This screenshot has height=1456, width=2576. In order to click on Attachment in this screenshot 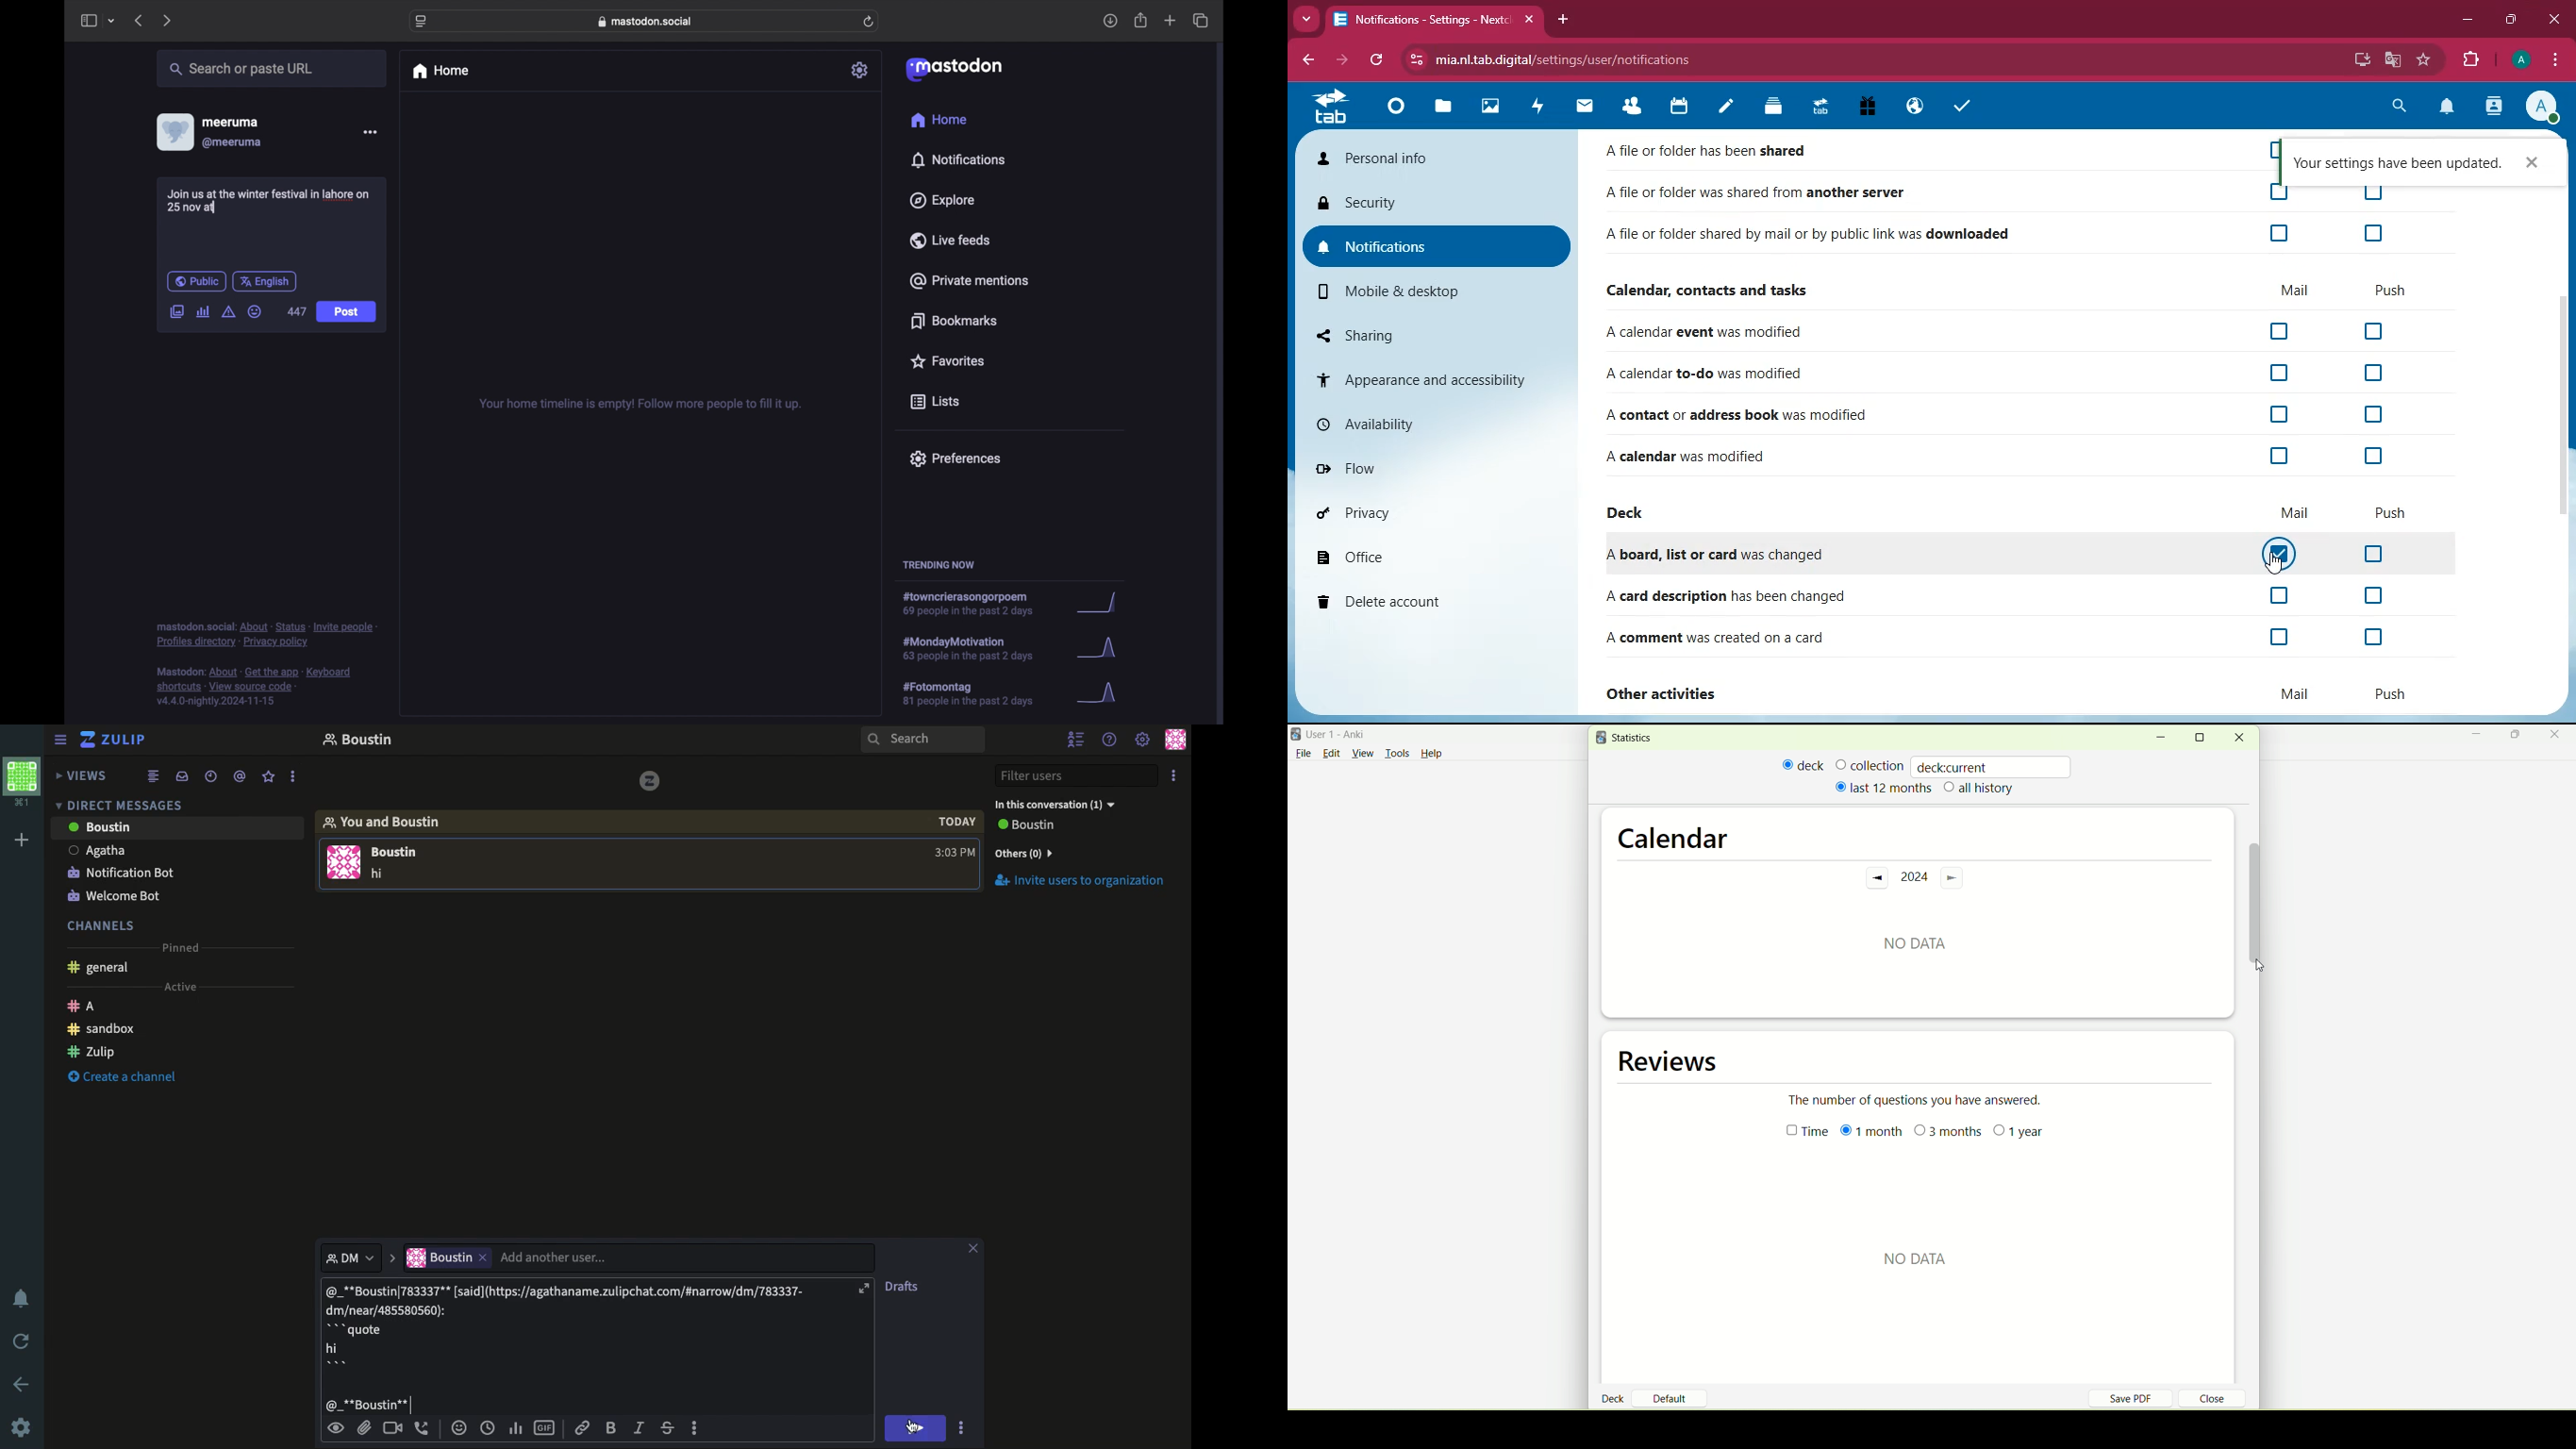, I will do `click(364, 1428)`.